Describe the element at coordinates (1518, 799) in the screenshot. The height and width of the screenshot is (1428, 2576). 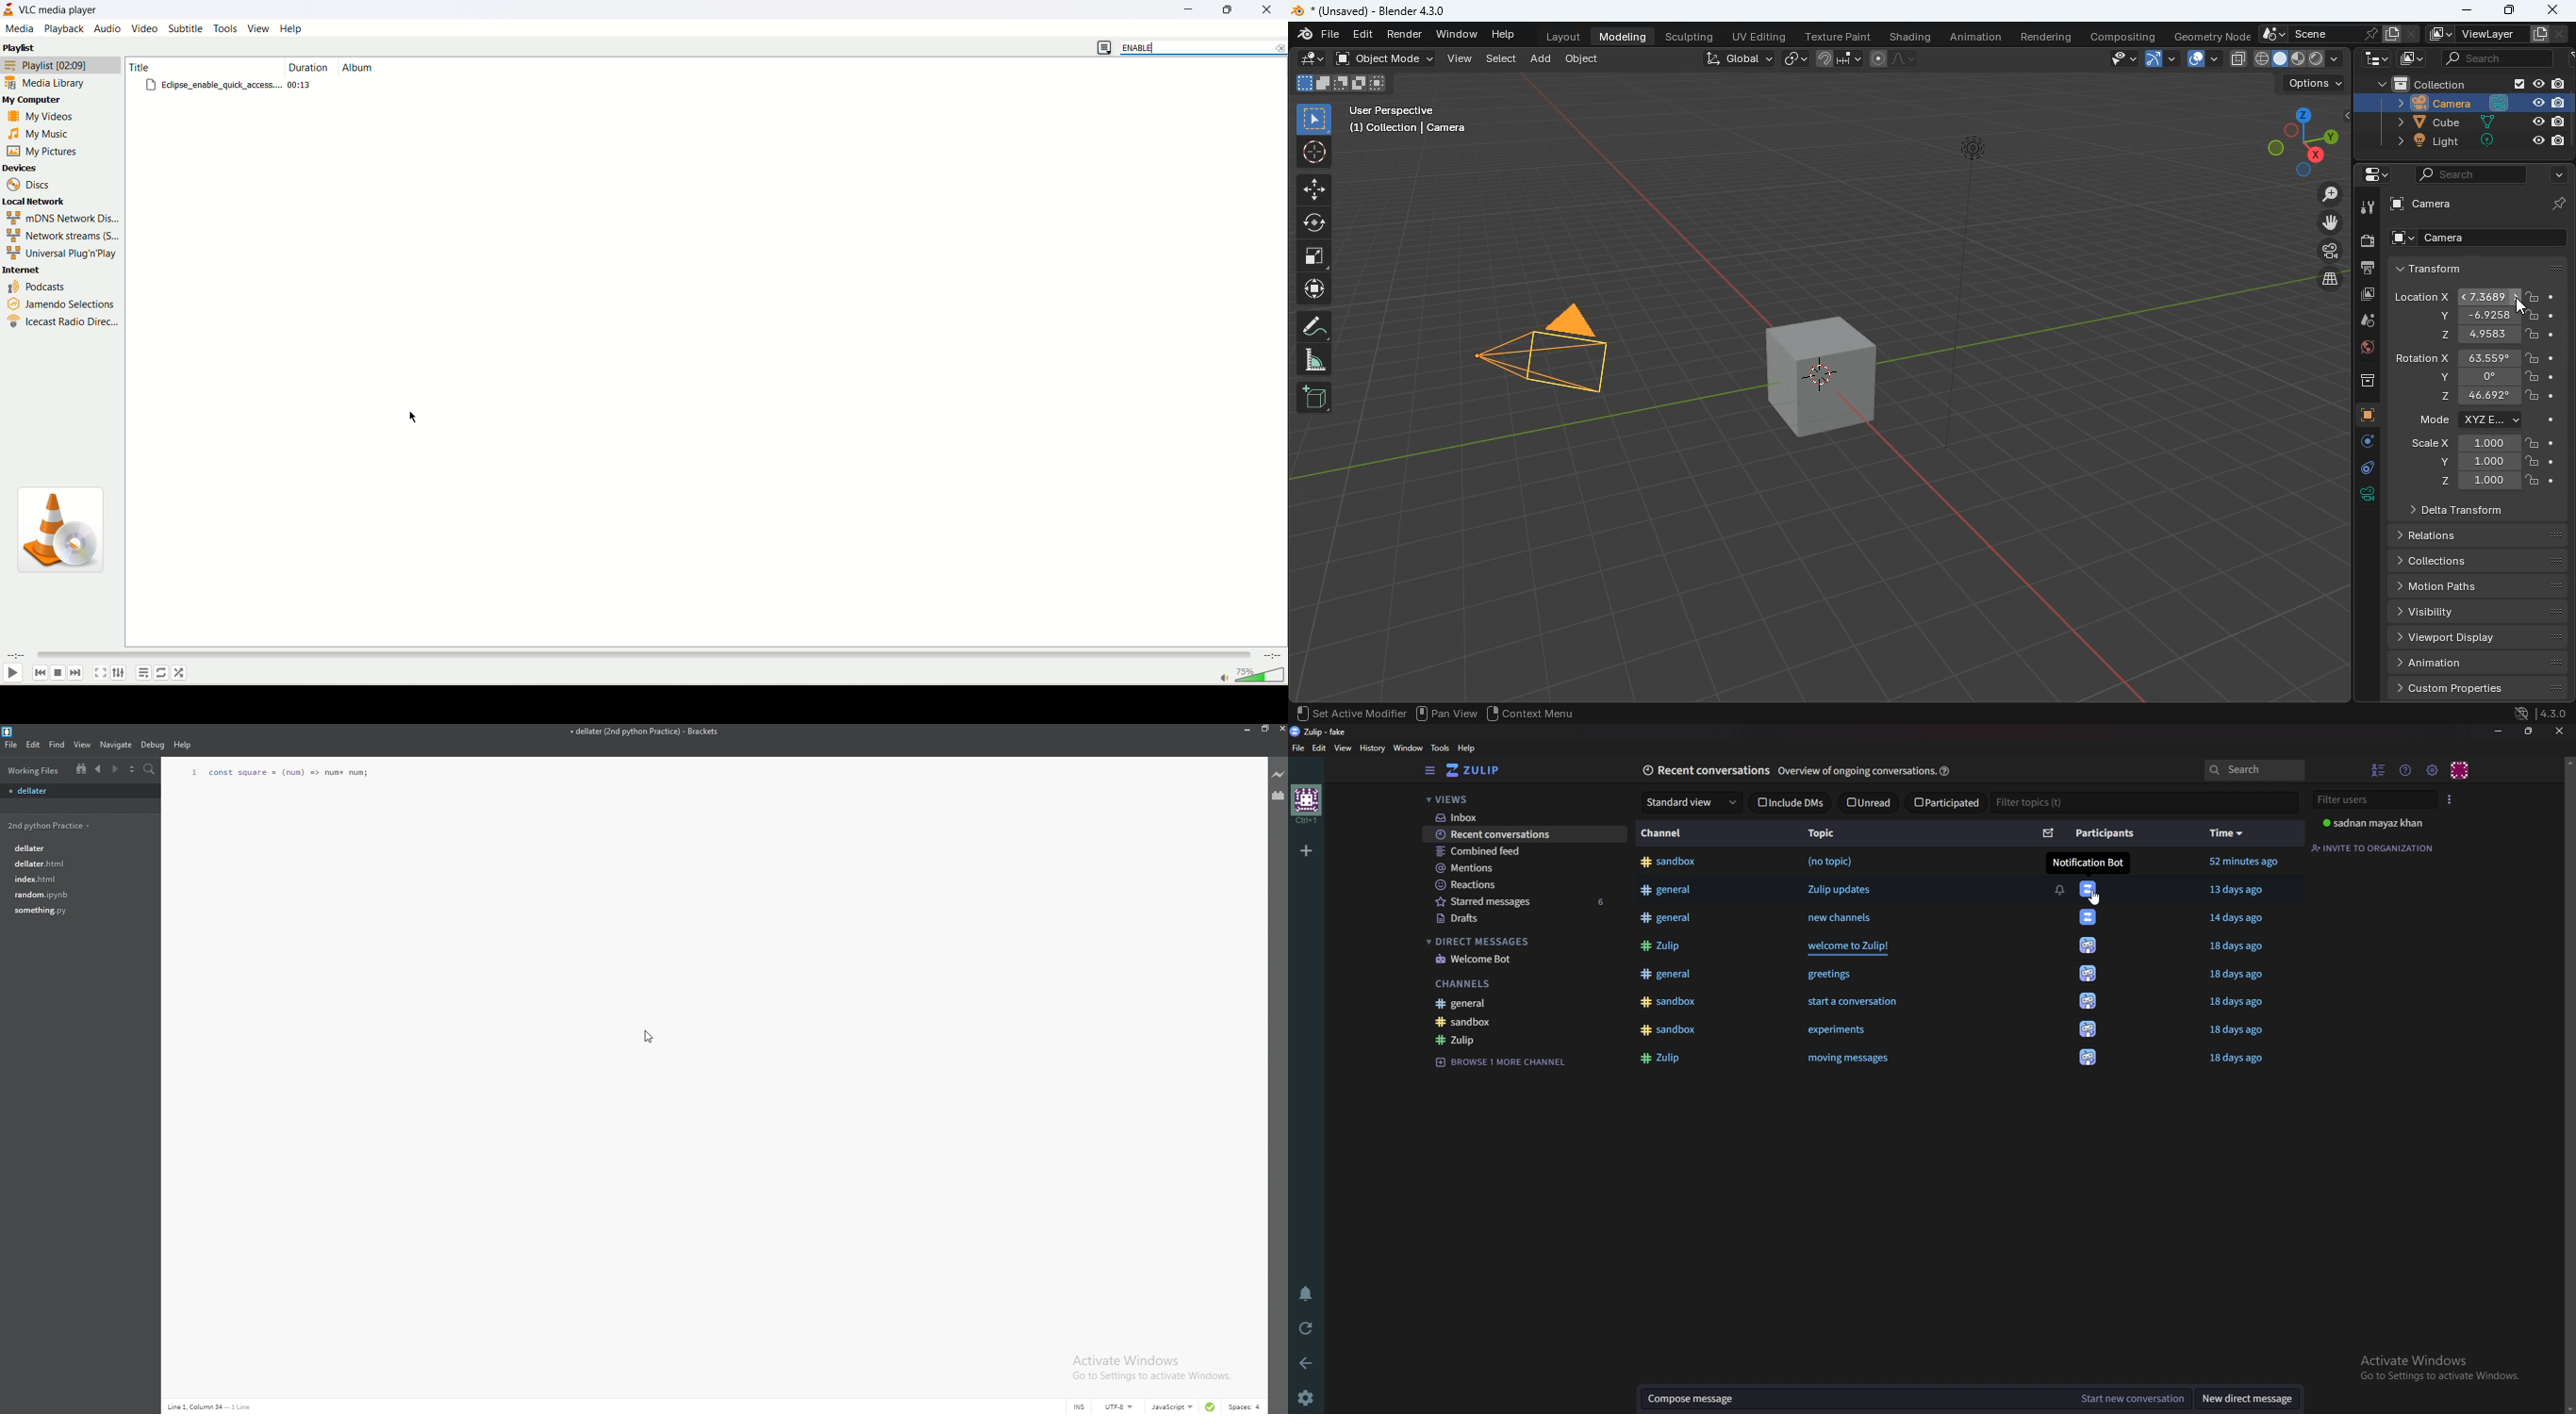
I see `views` at that location.